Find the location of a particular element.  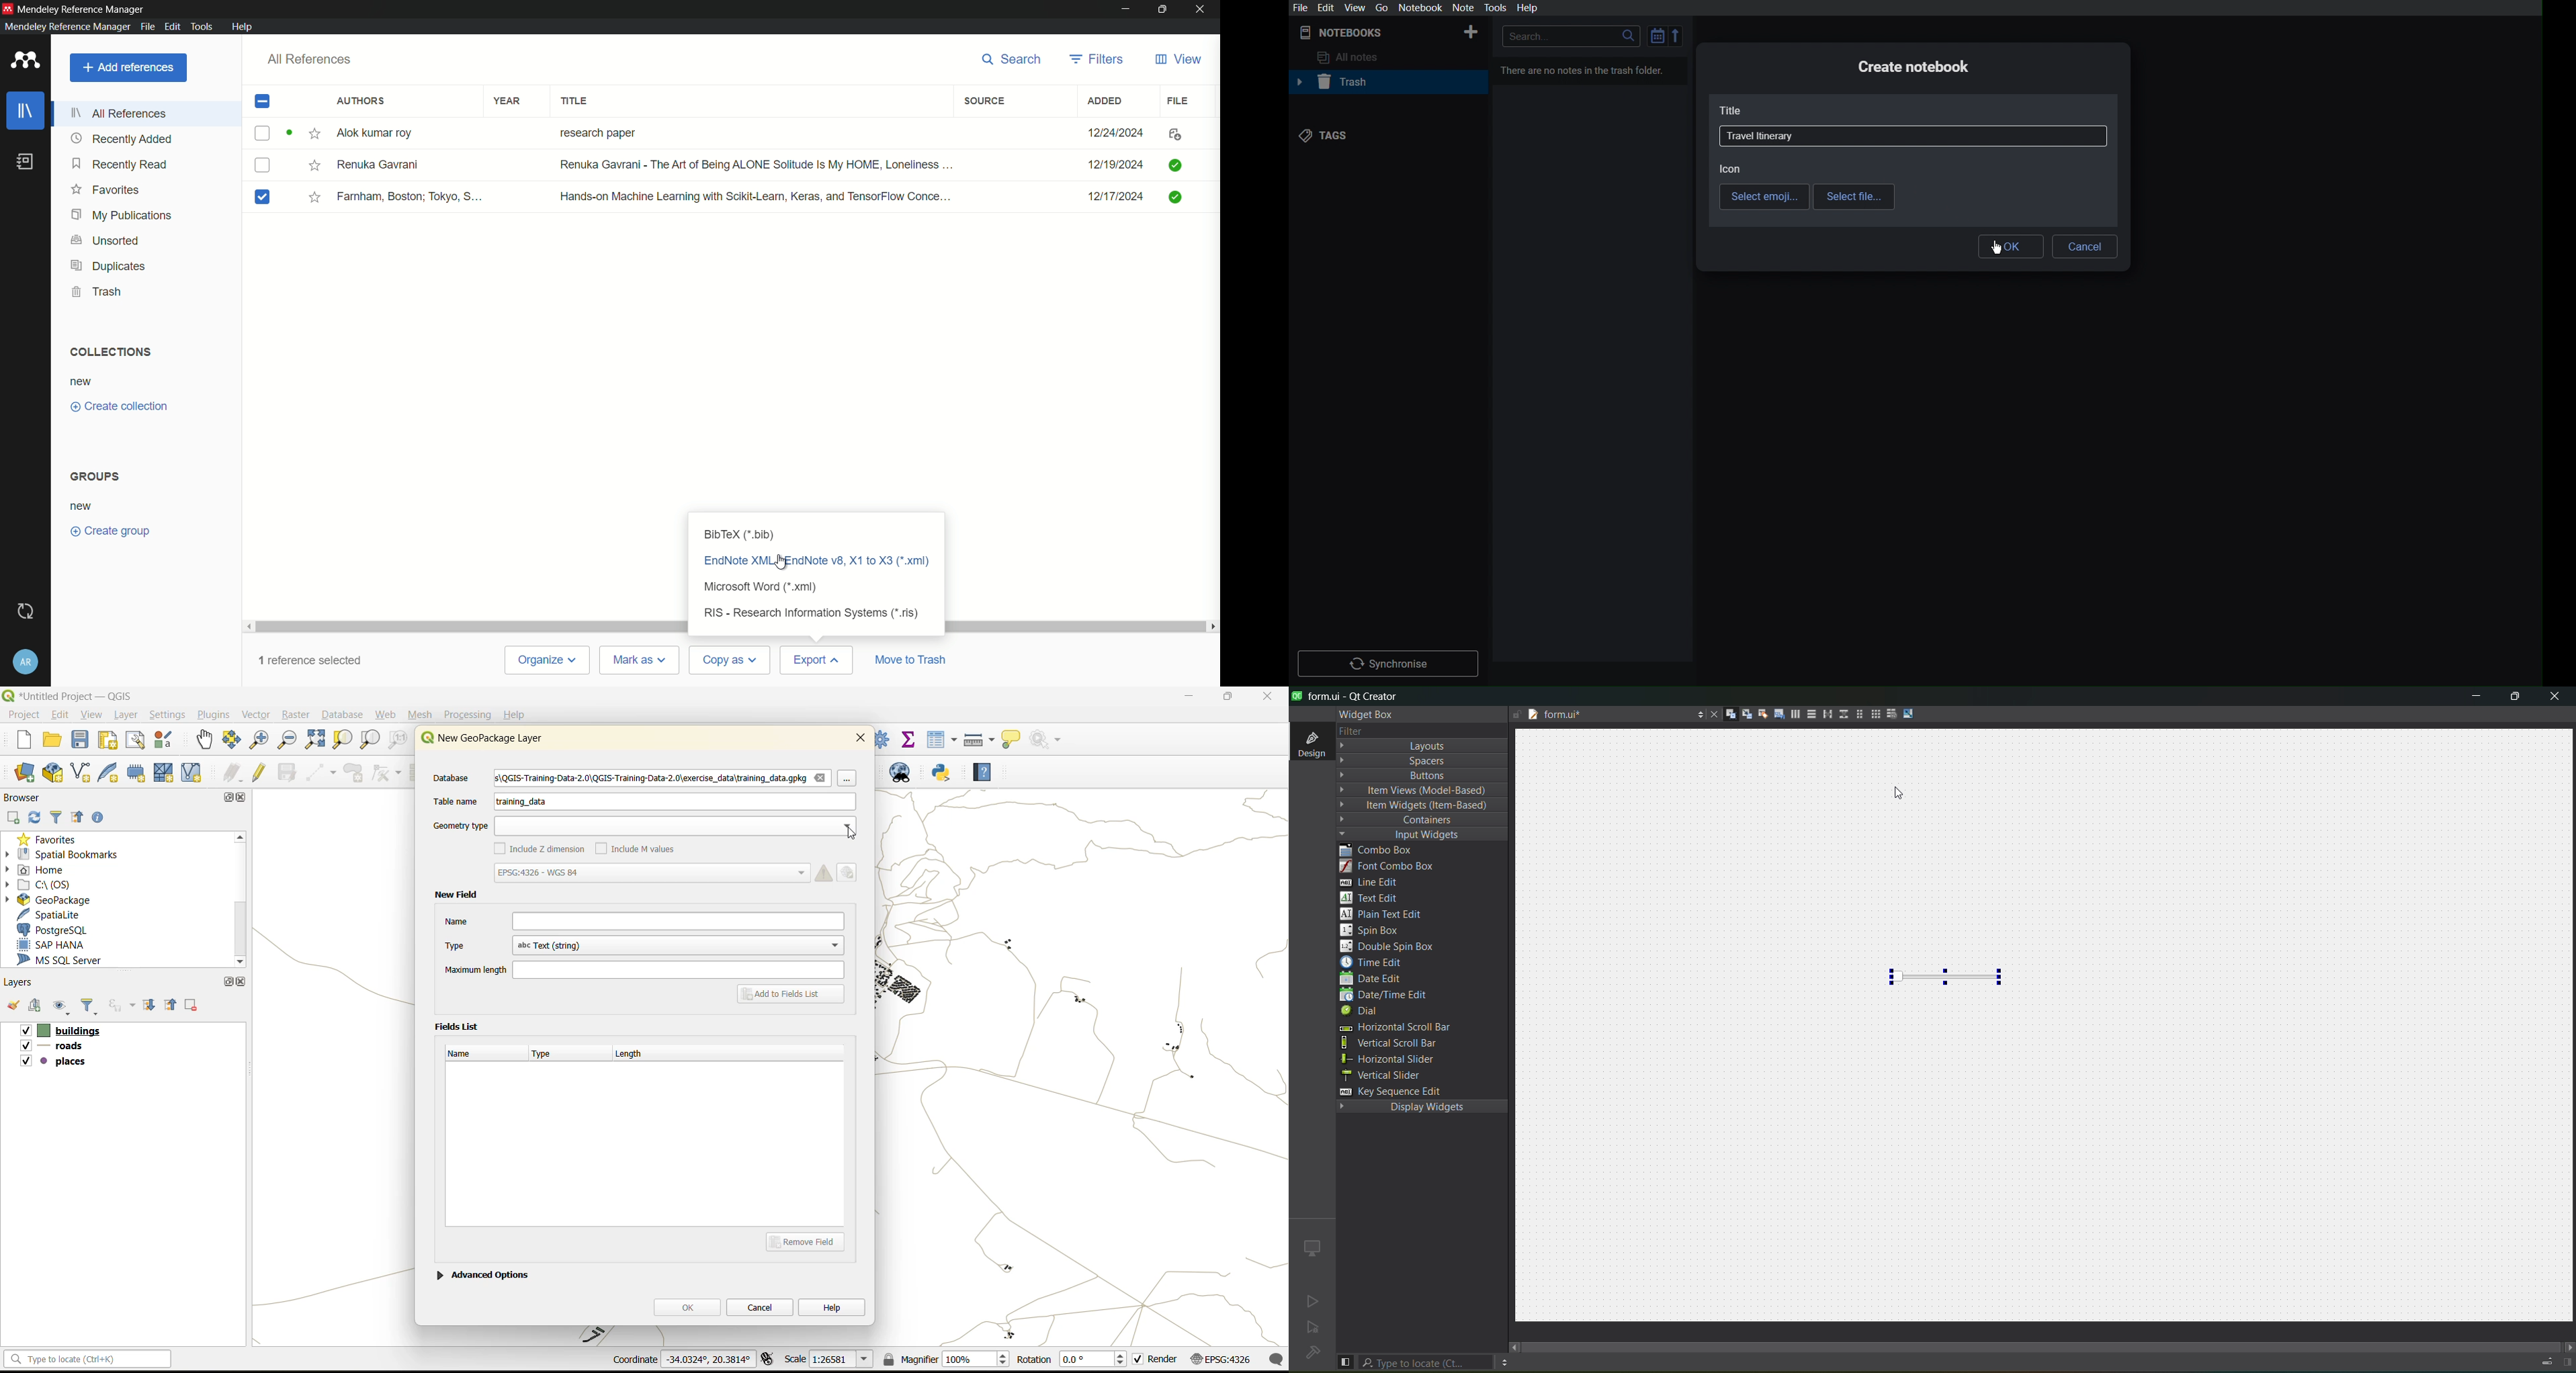

ms sql server is located at coordinates (68, 962).